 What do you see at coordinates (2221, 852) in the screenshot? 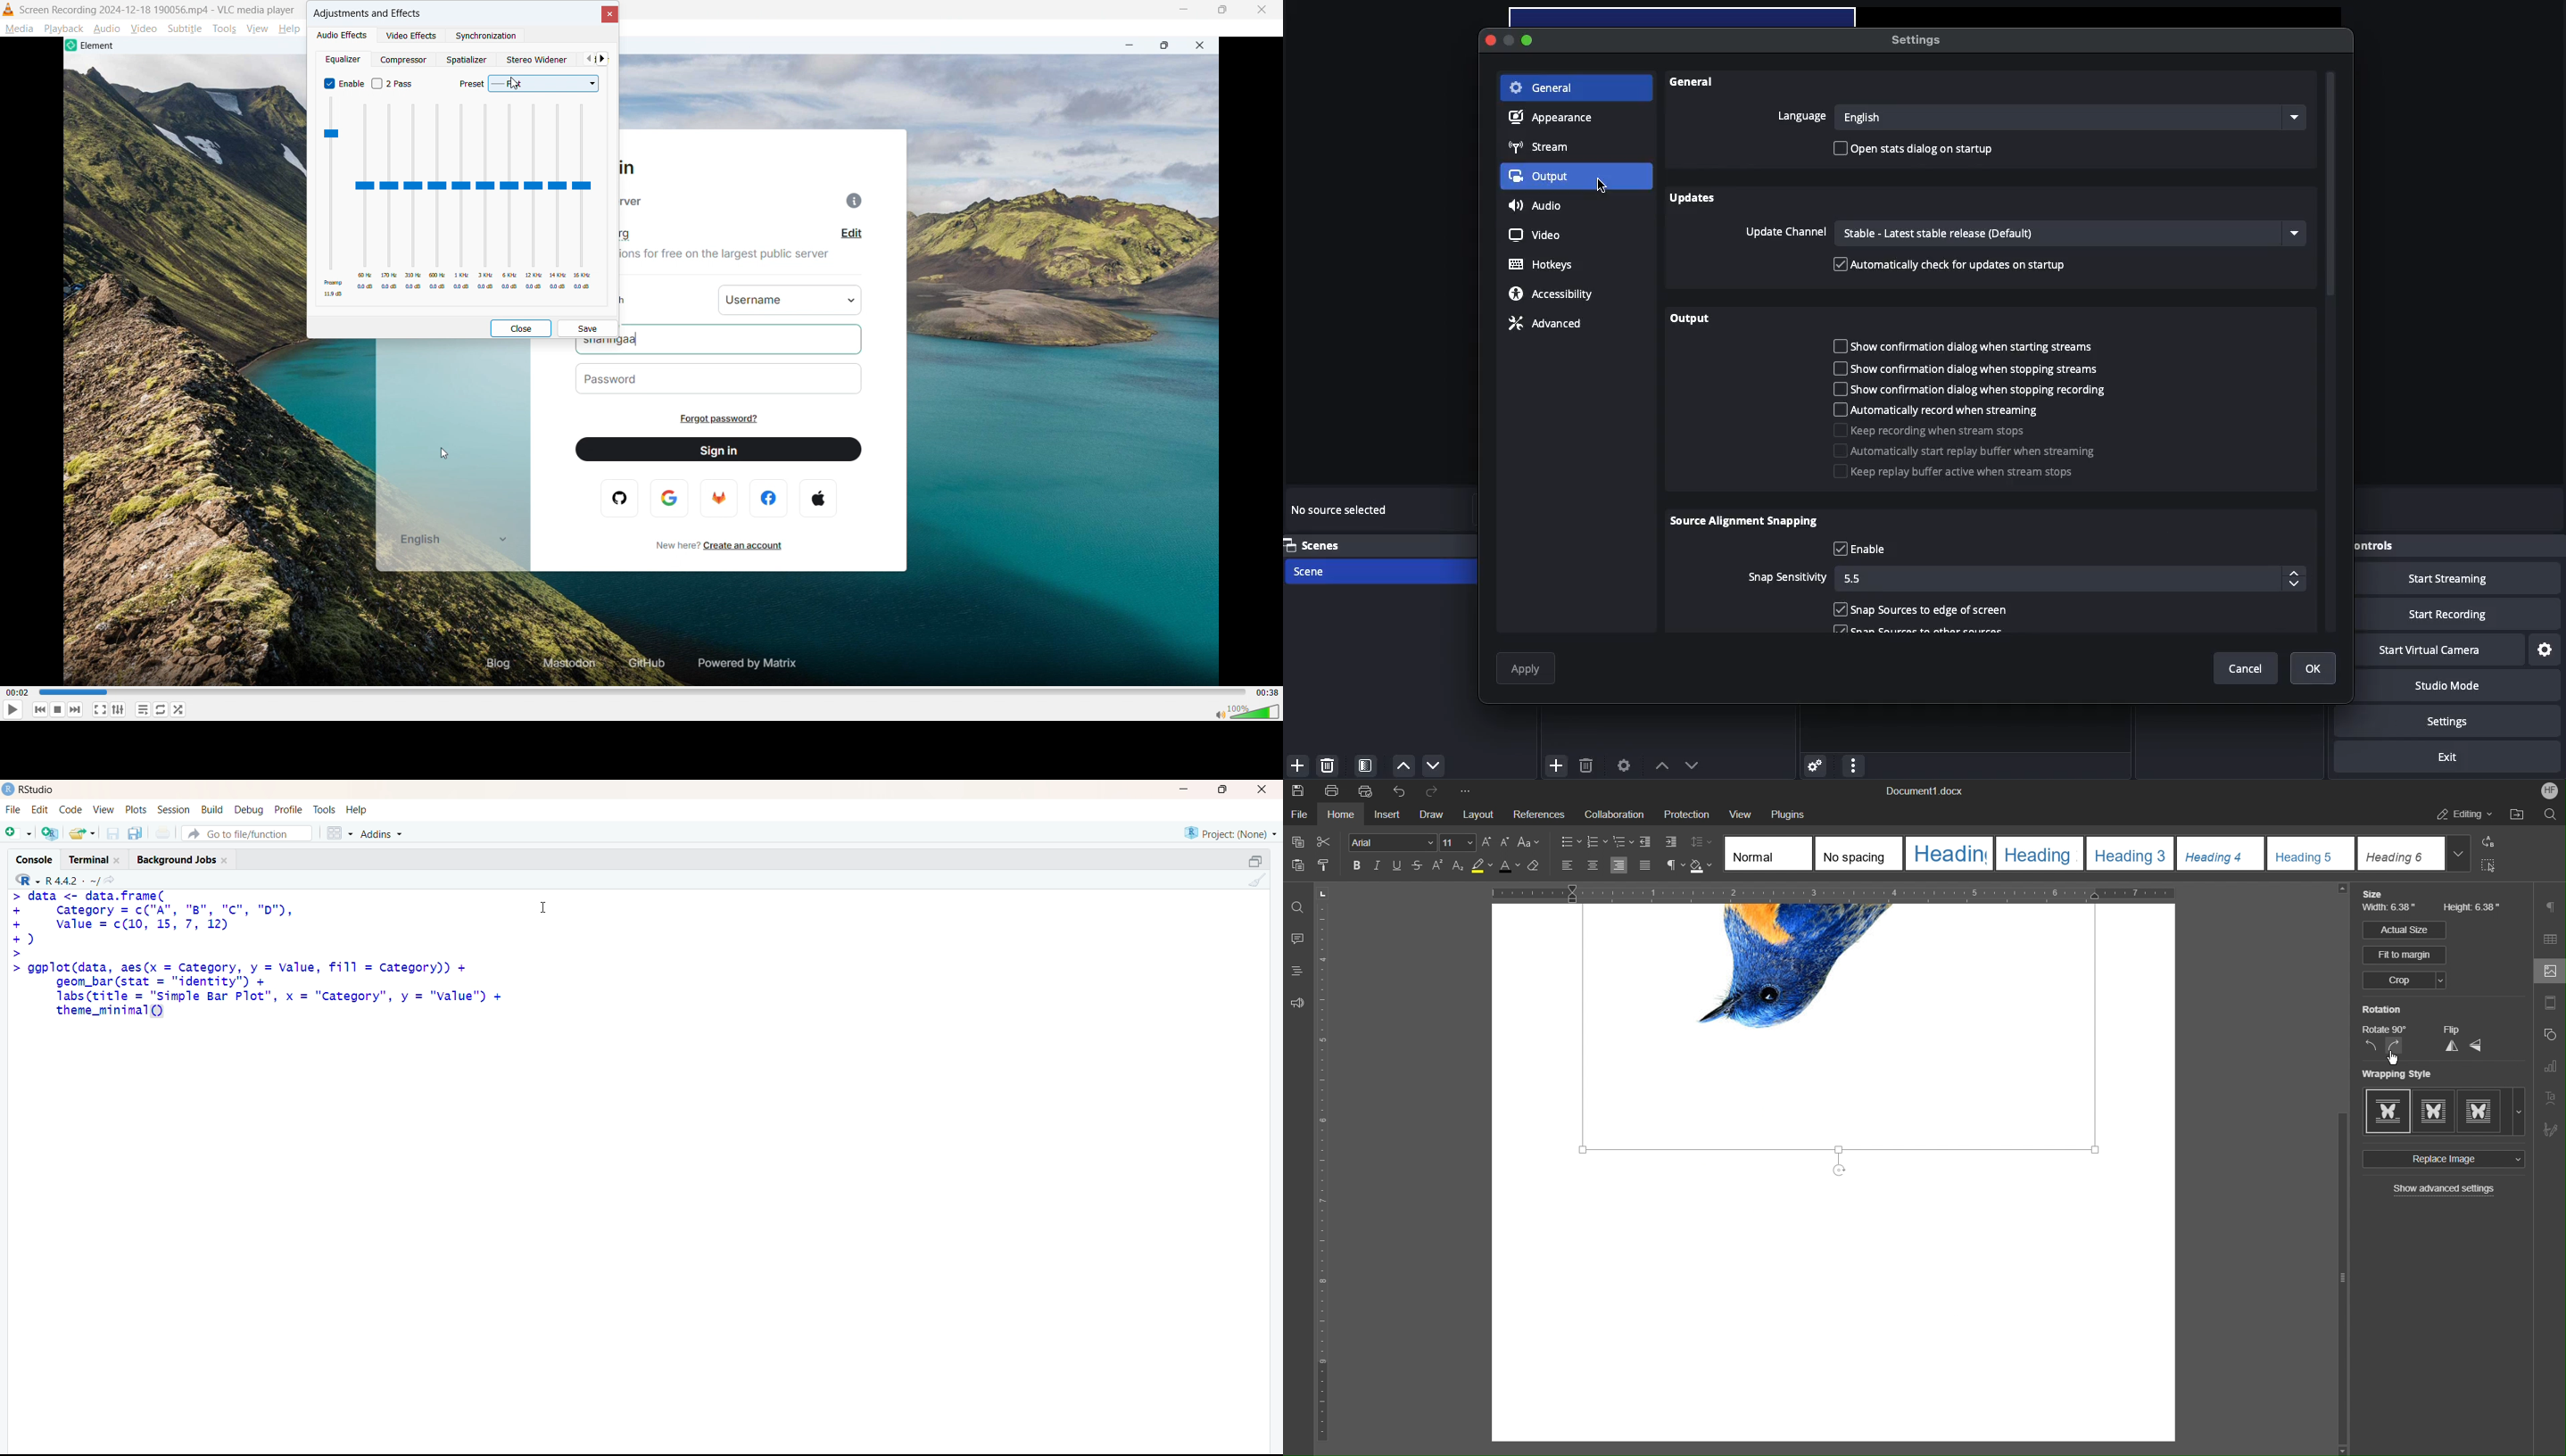
I see `Heading 4` at bounding box center [2221, 852].